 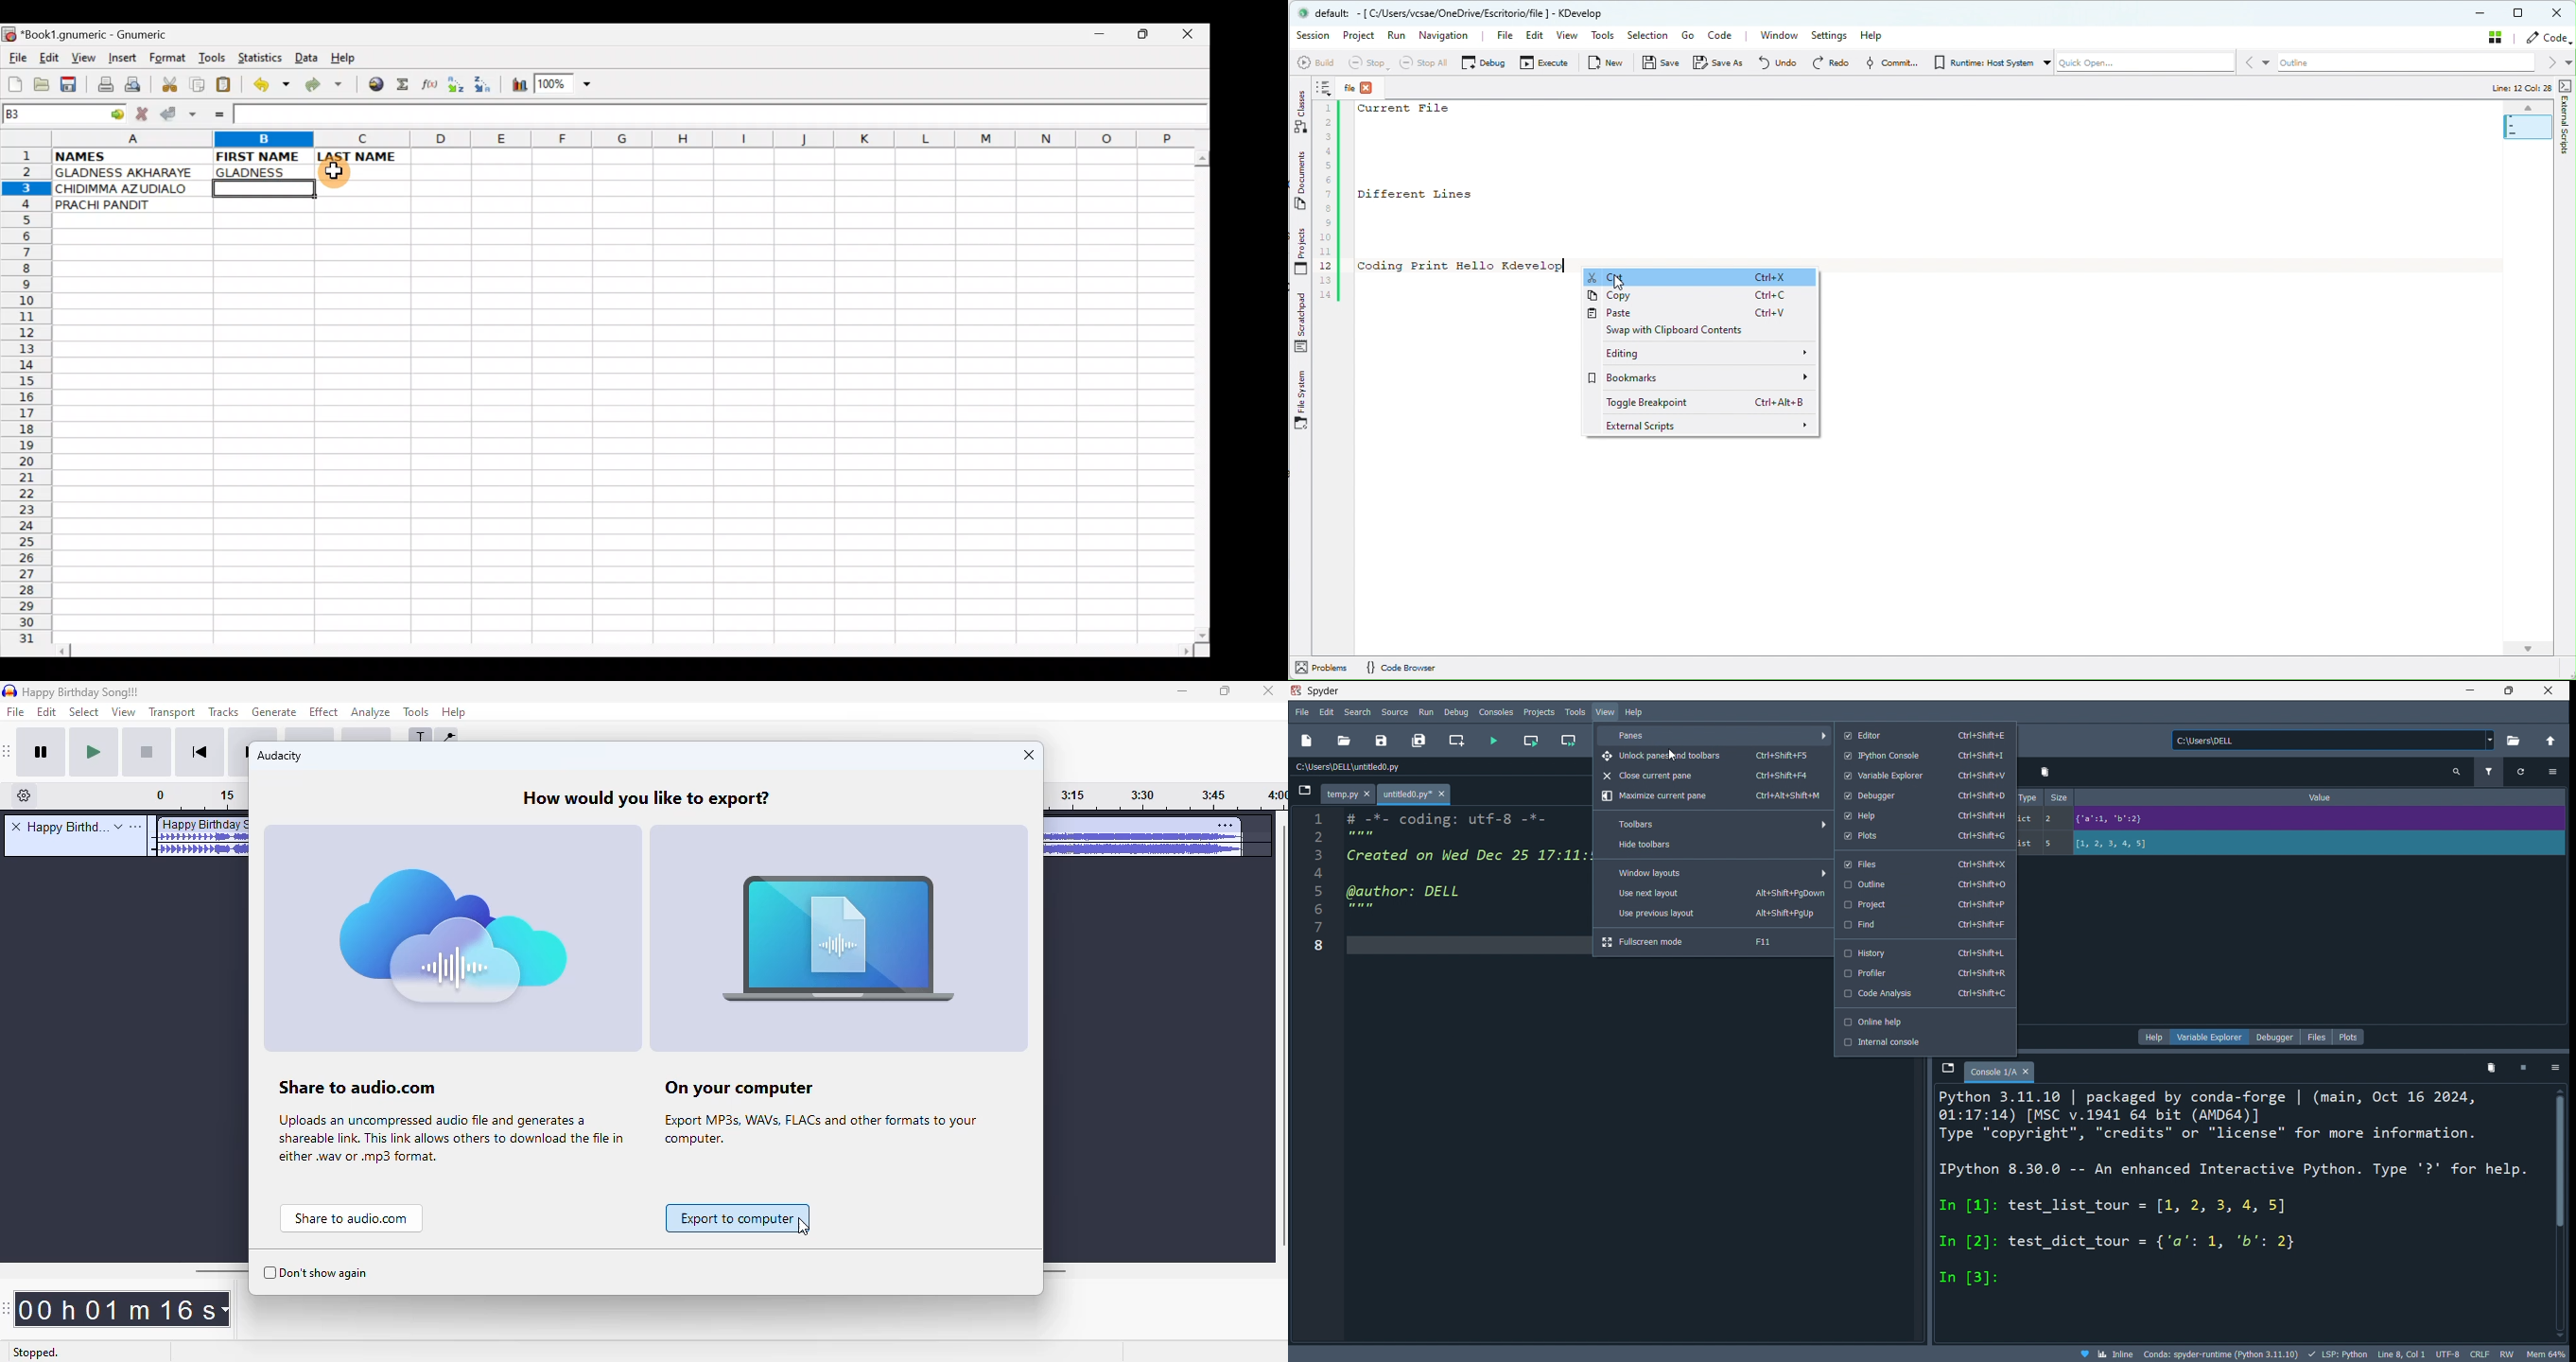 I want to click on edit, so click(x=1327, y=712).